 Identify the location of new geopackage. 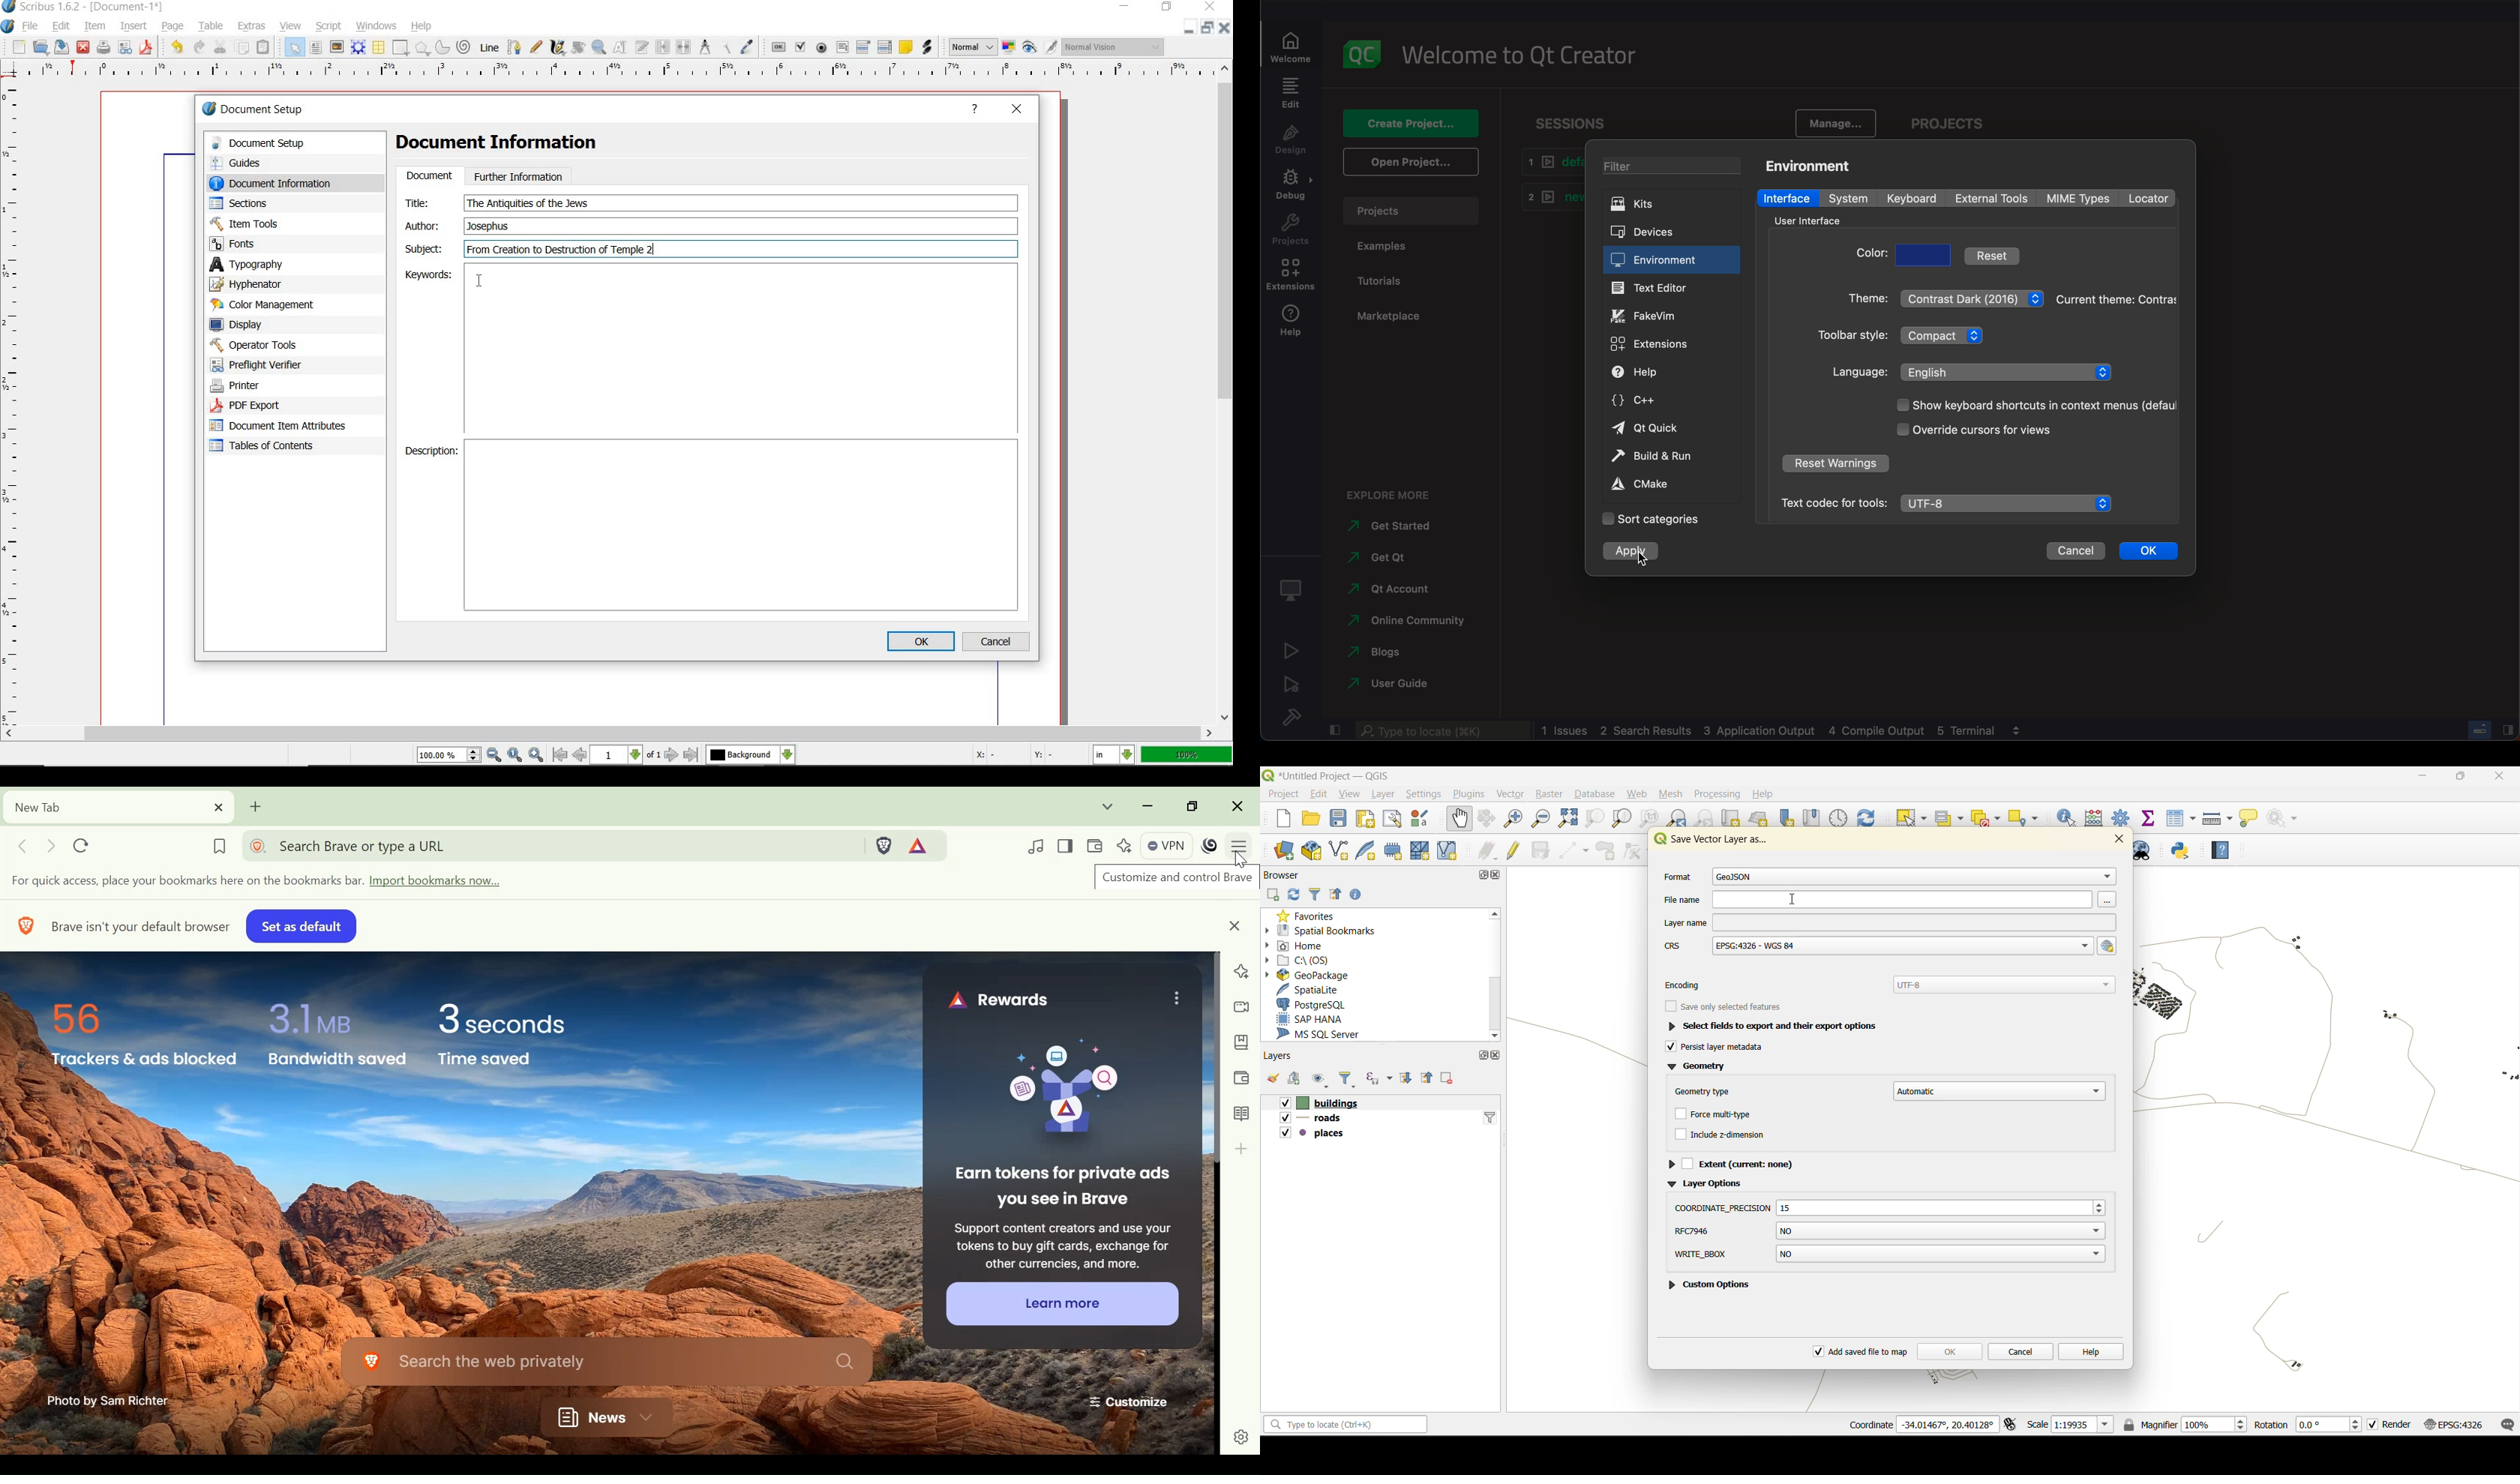
(1311, 852).